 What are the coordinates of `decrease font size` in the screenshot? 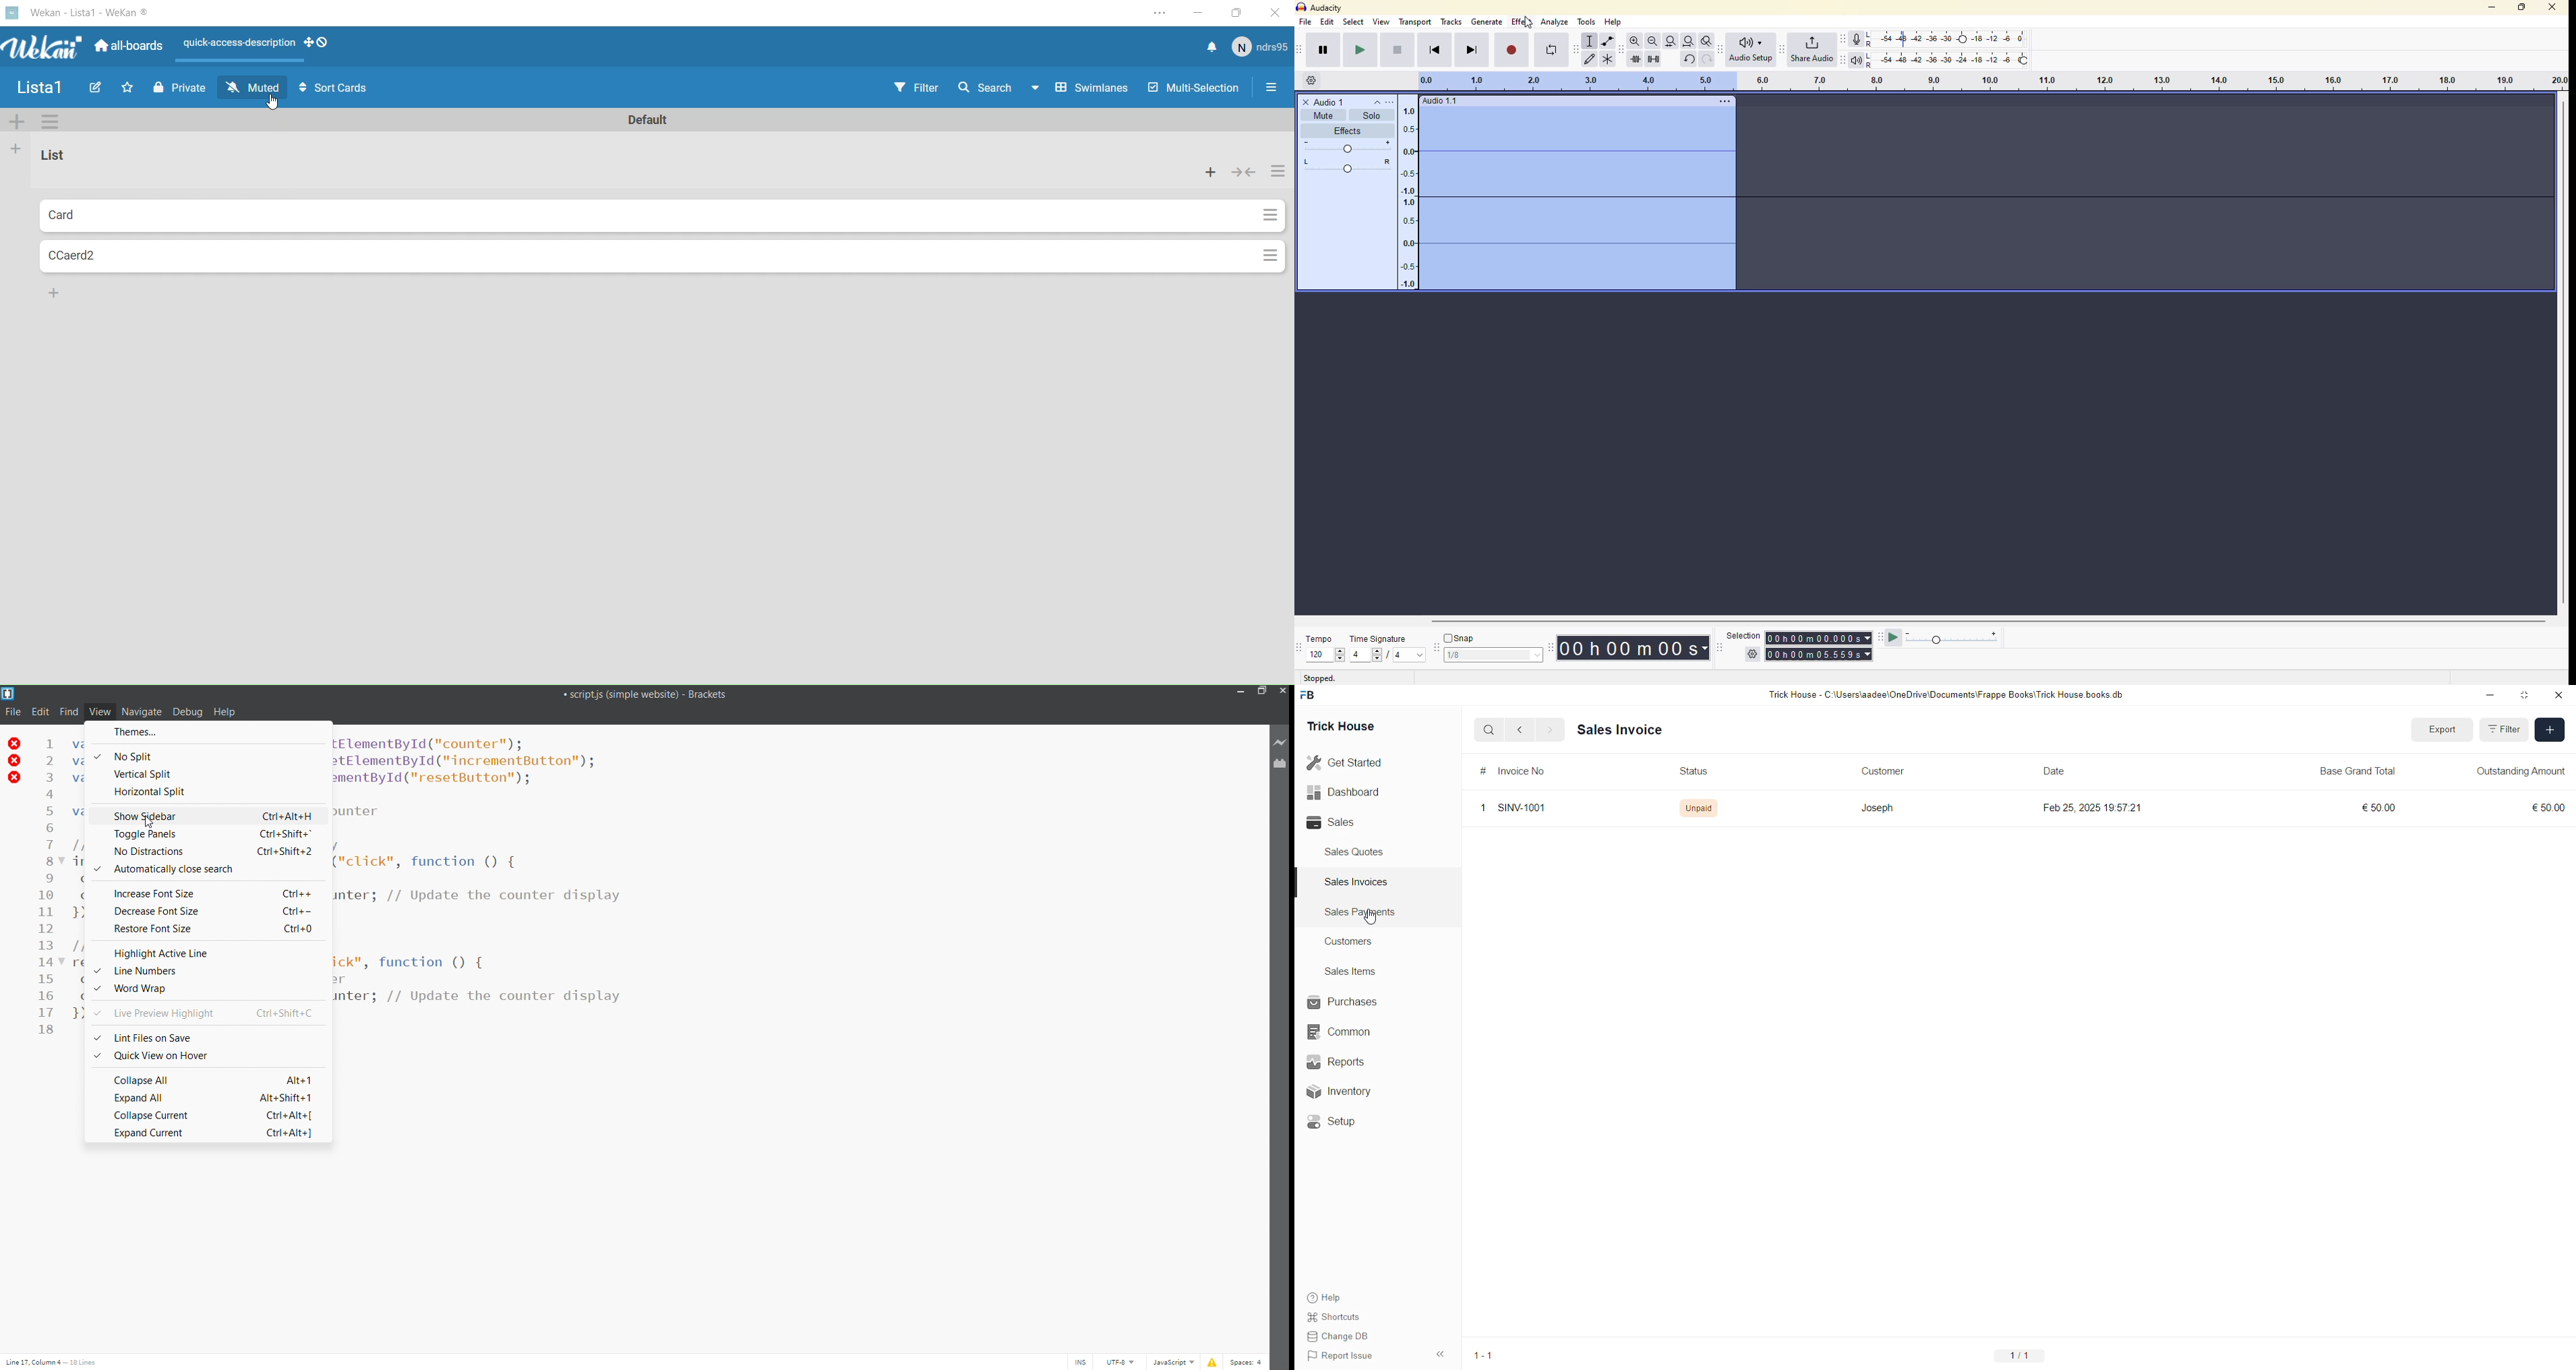 It's located at (208, 909).